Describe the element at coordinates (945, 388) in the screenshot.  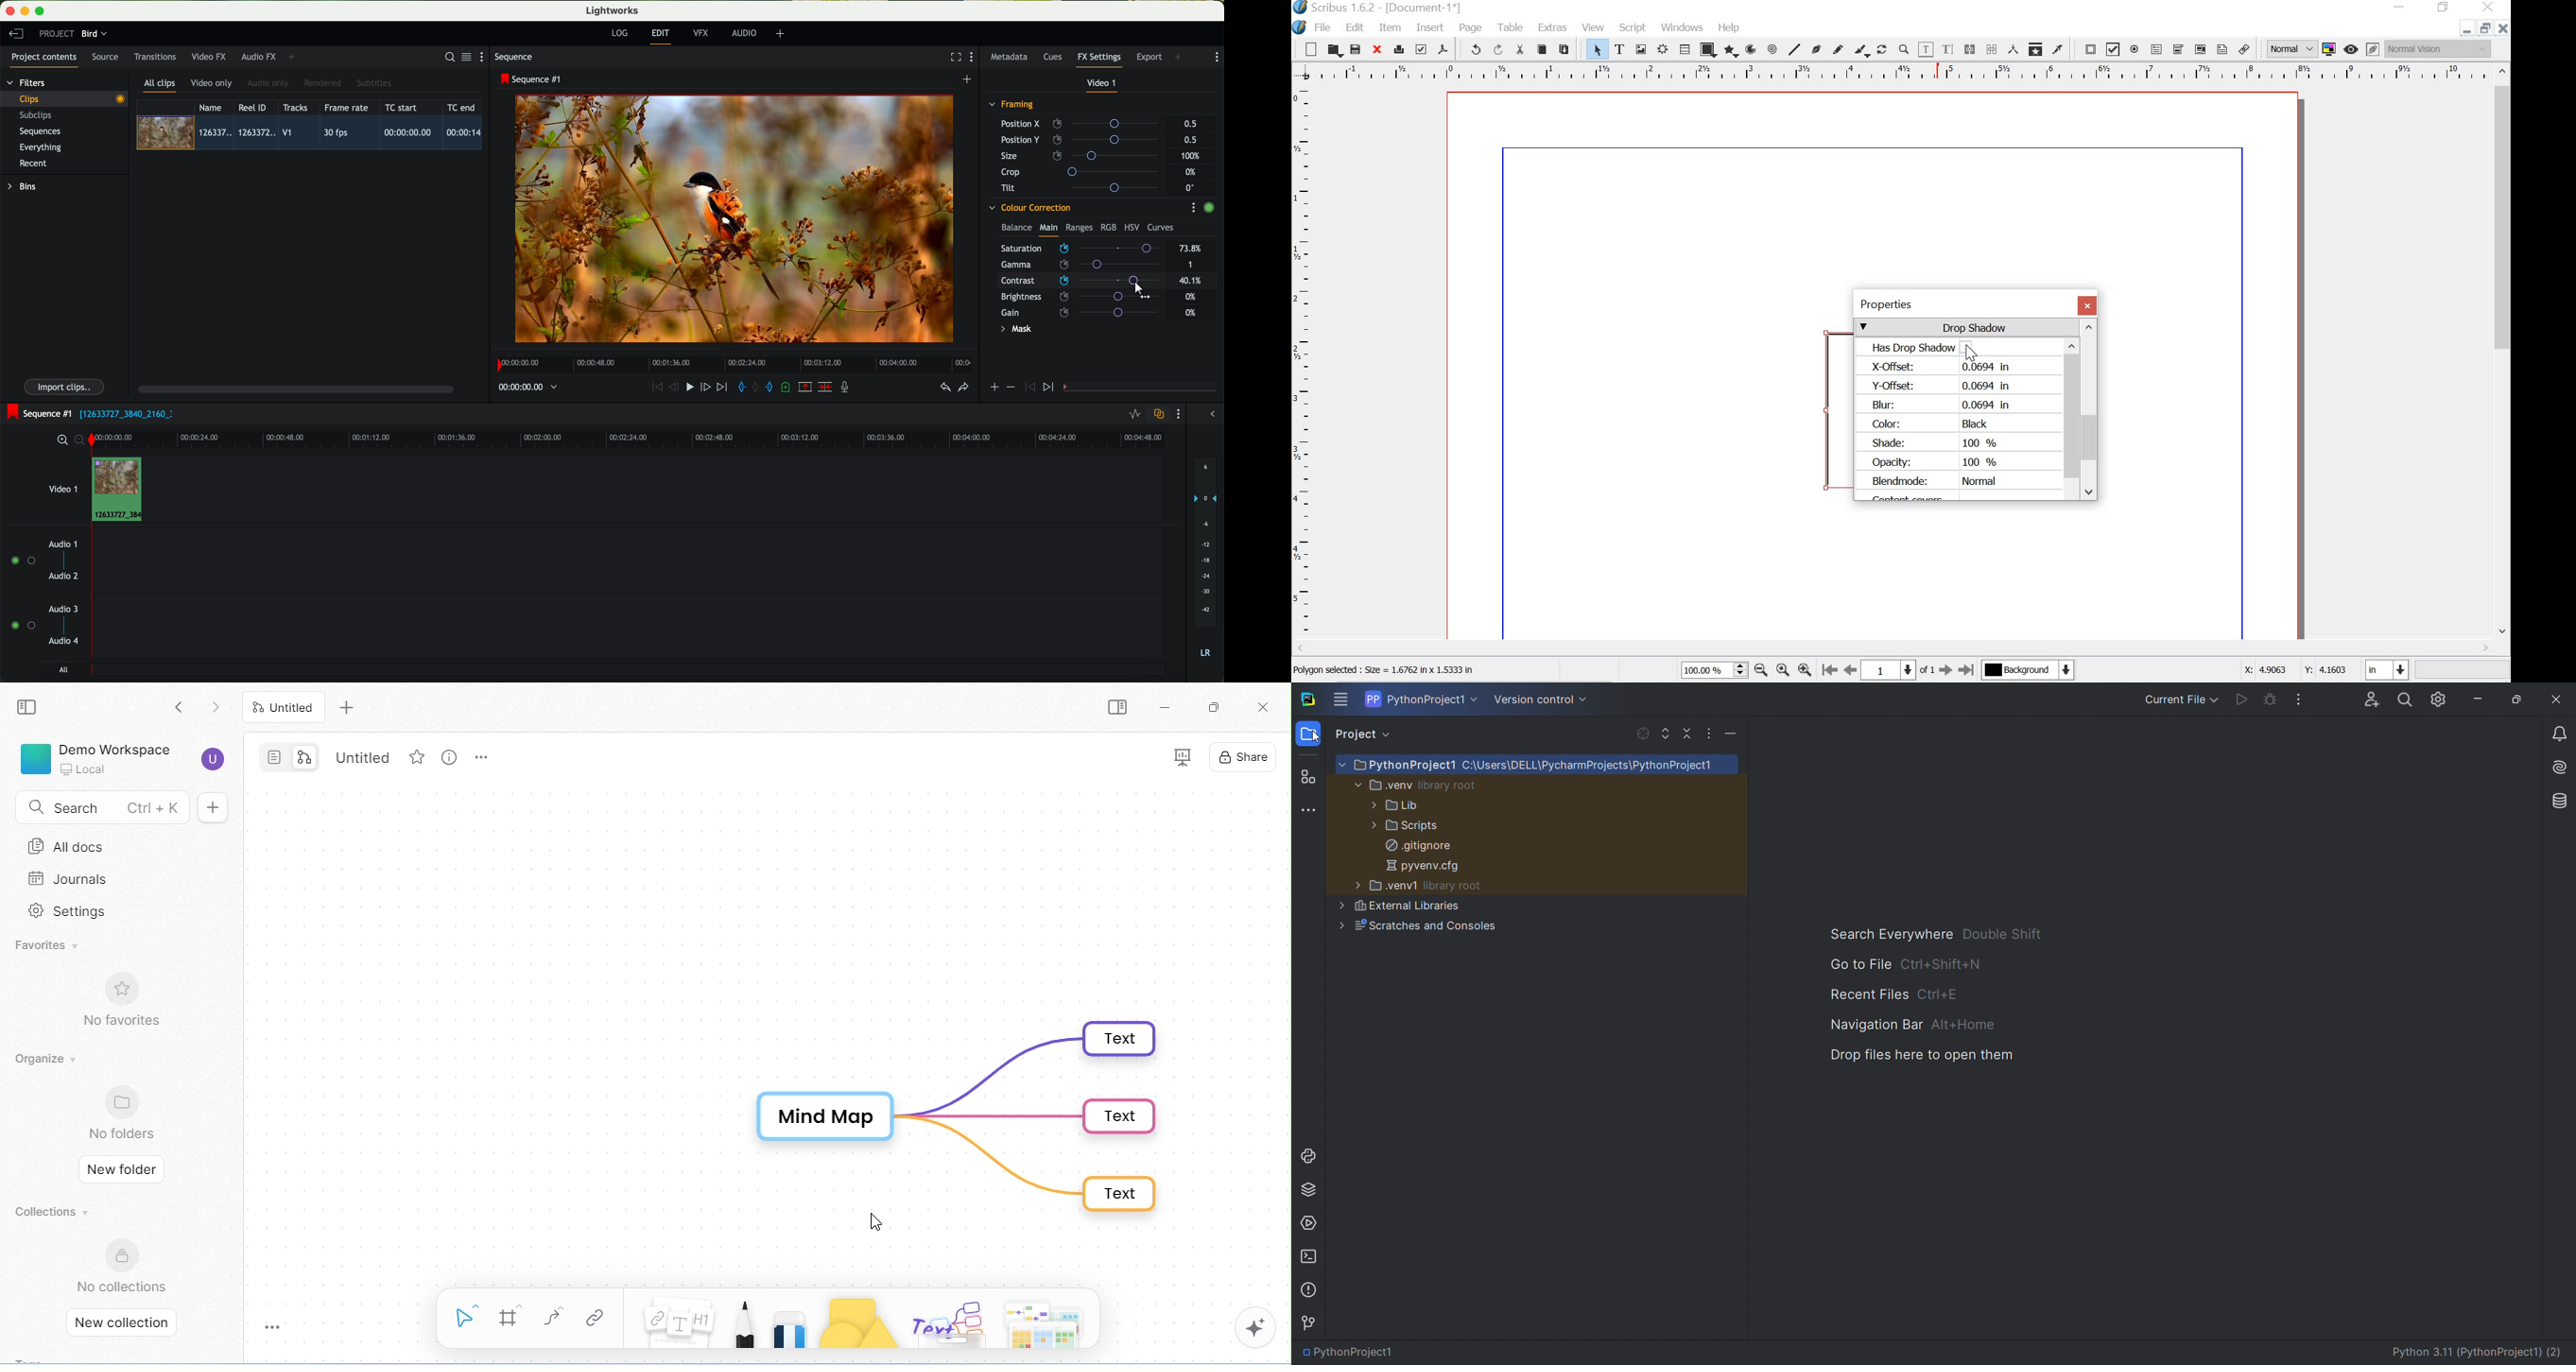
I see `undo` at that location.